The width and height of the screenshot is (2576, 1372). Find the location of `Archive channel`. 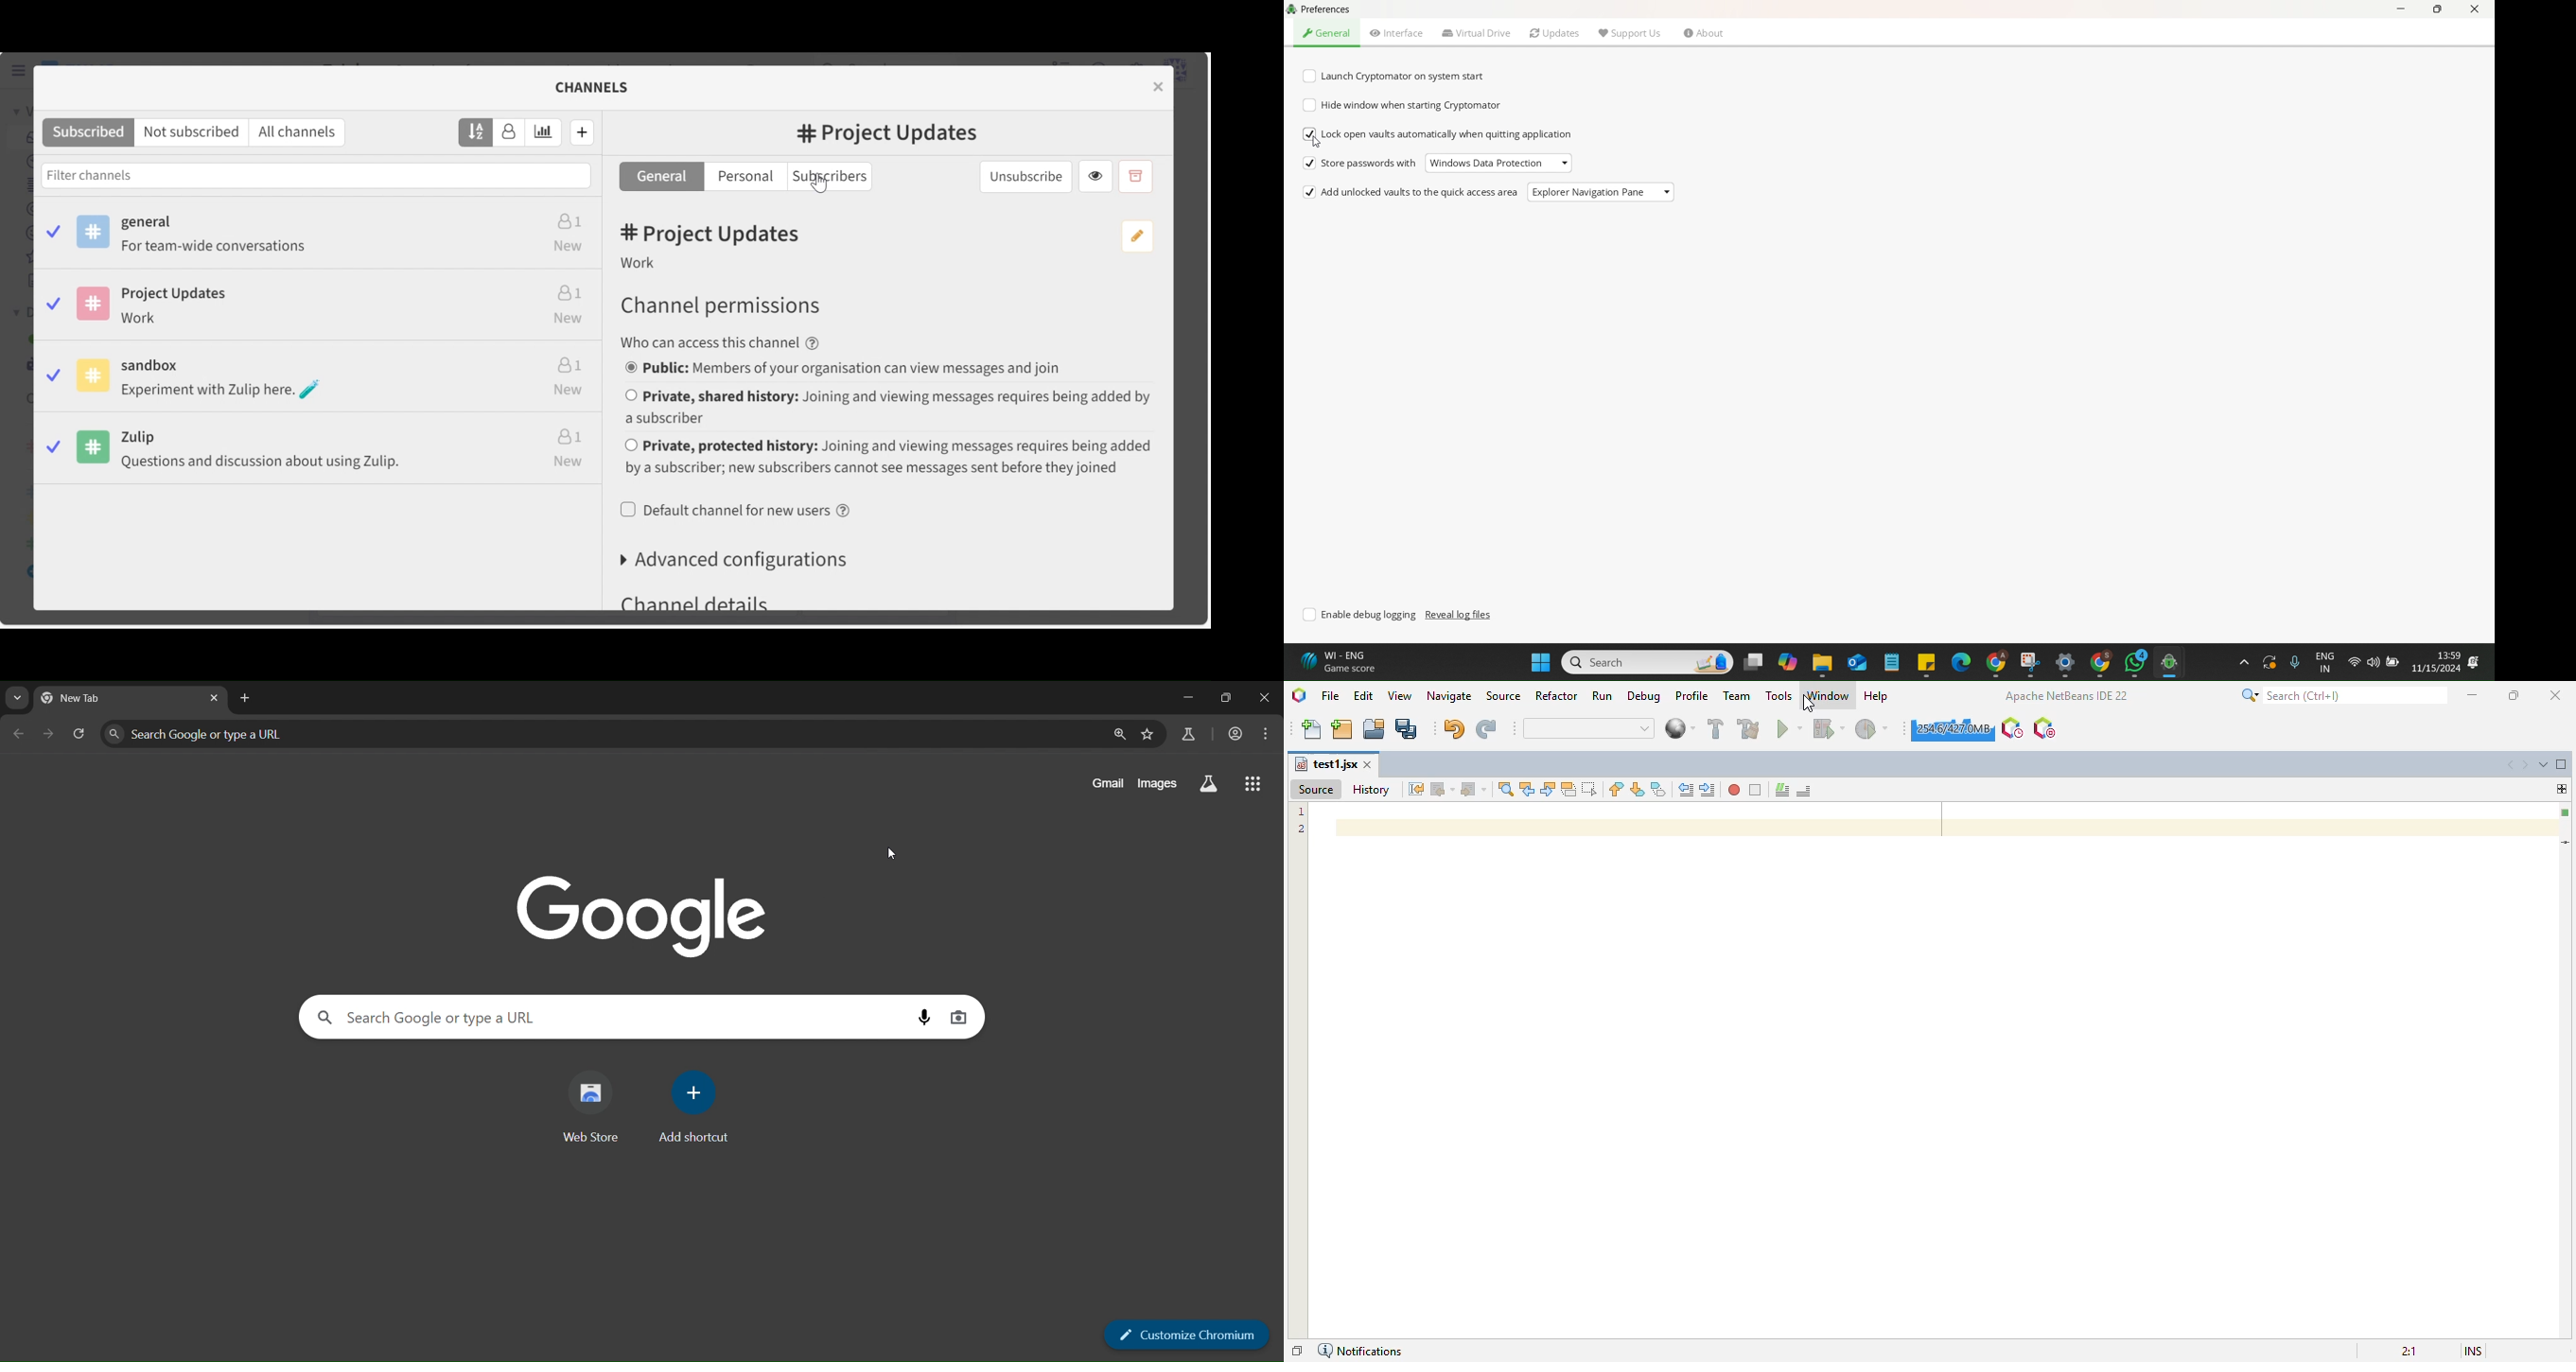

Archive channel is located at coordinates (1136, 176).